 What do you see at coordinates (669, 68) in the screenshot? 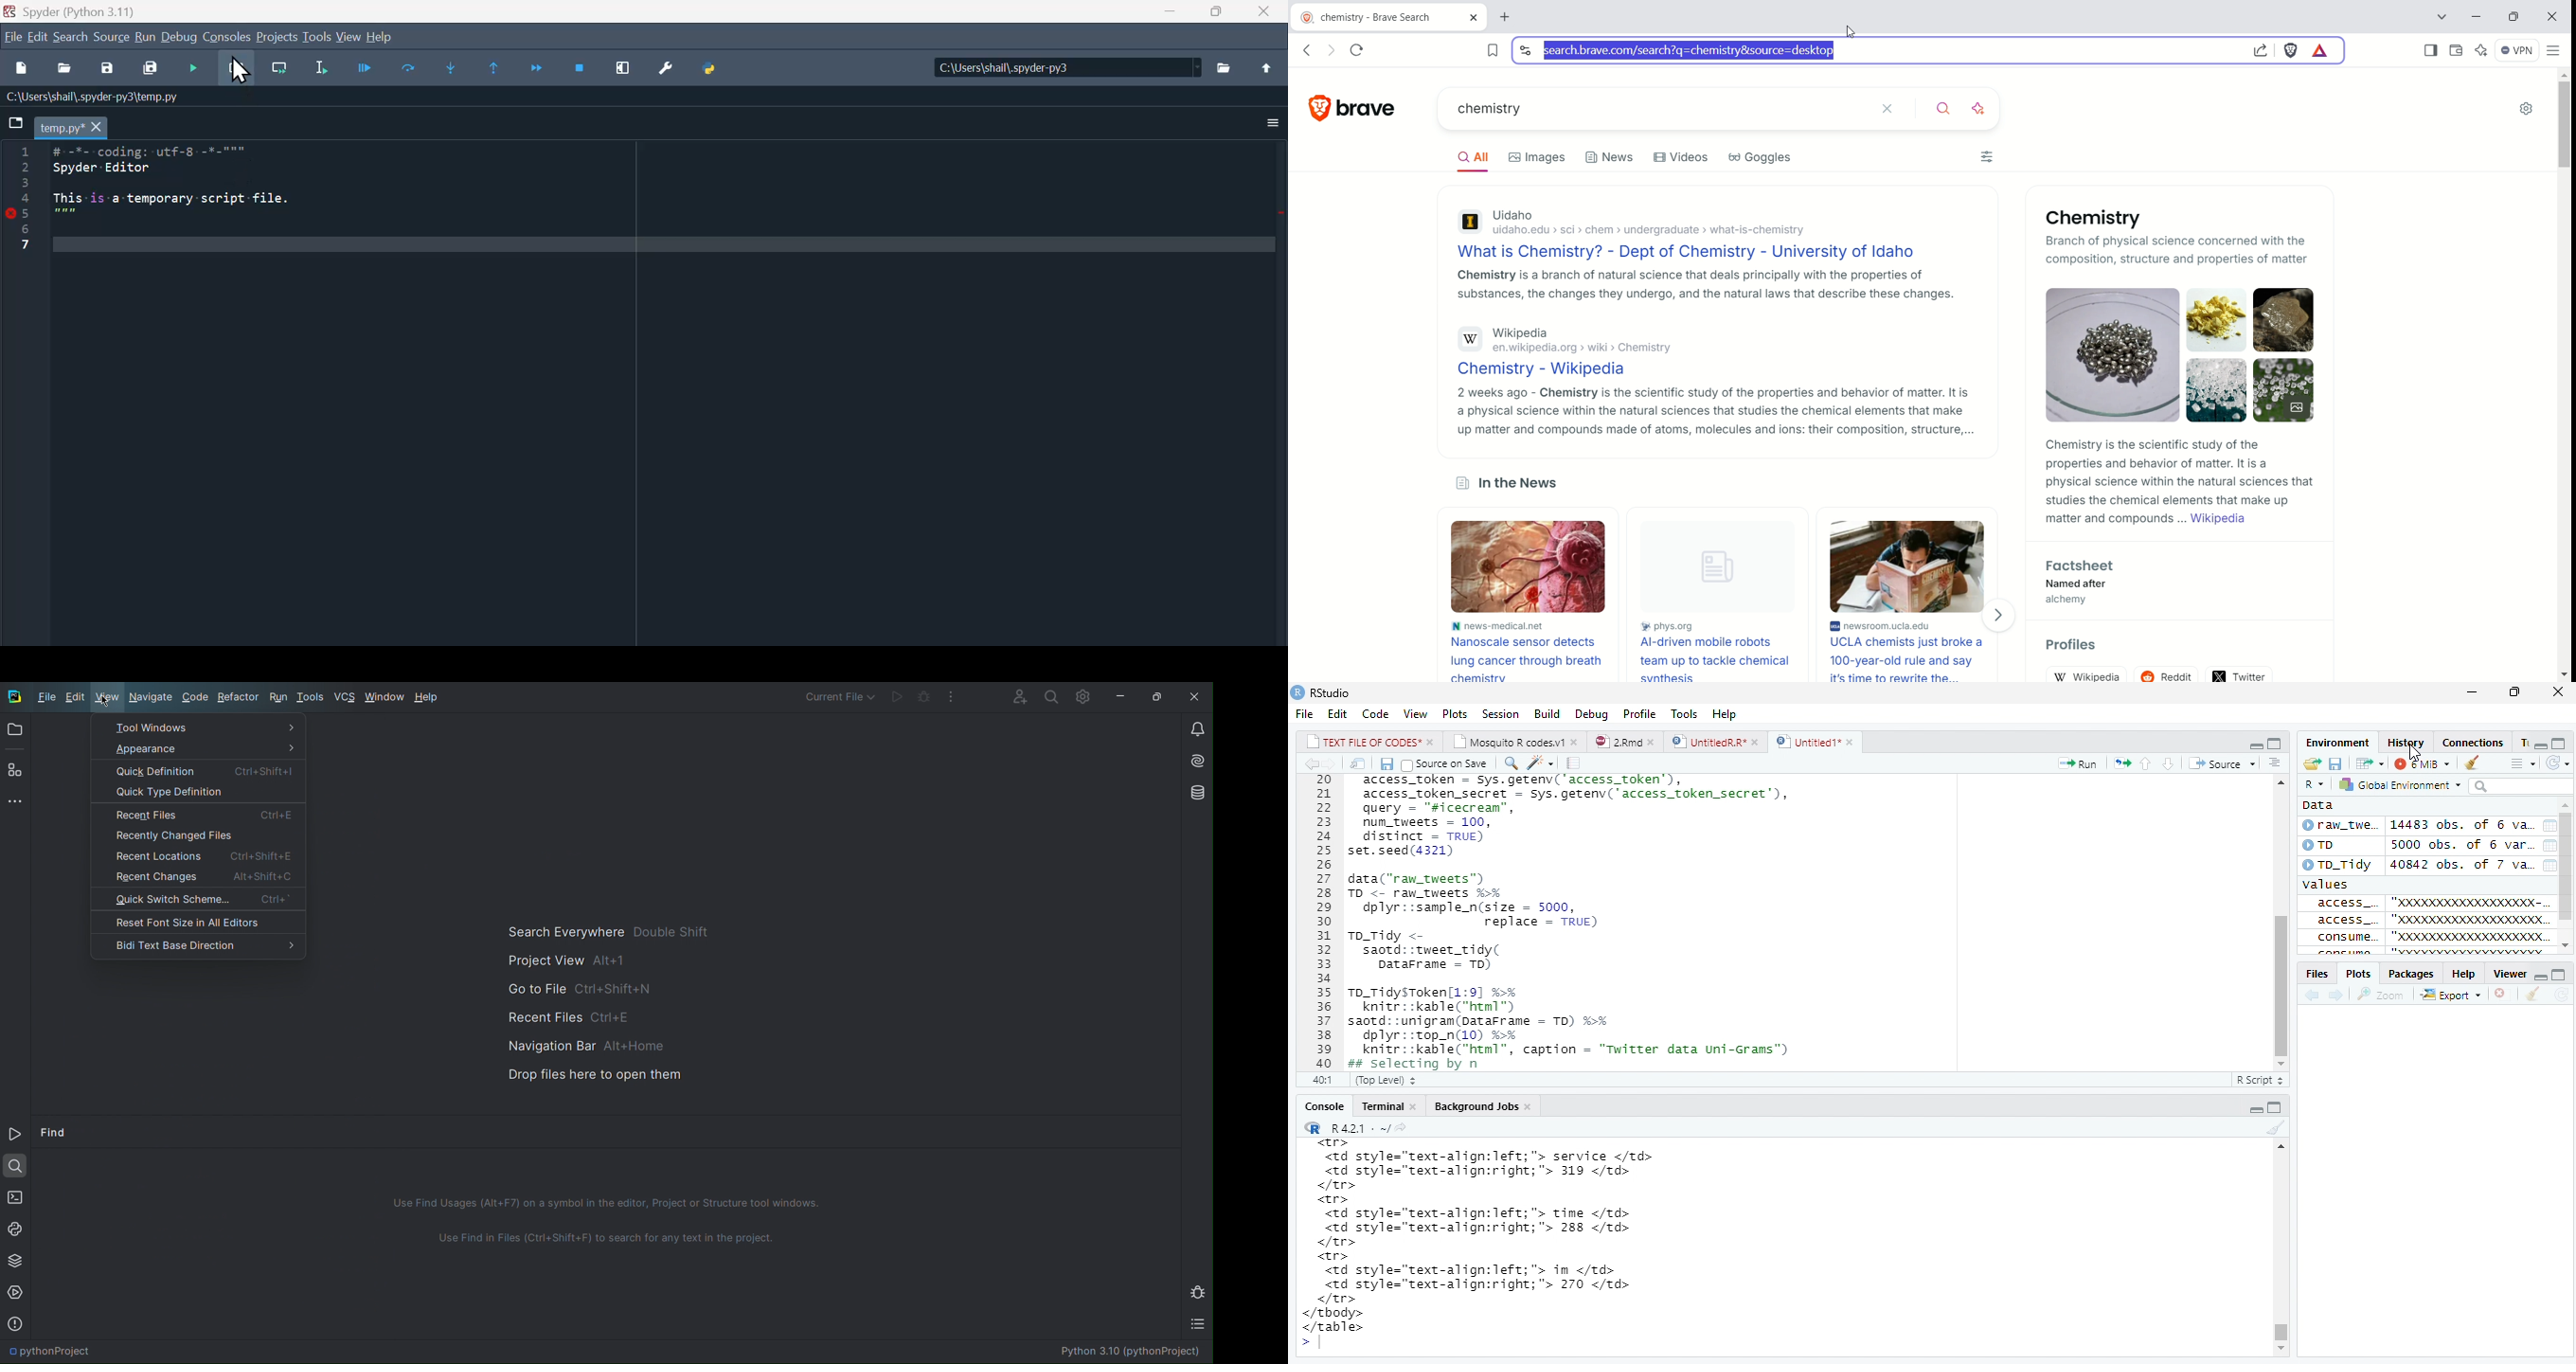
I see `Preferences` at bounding box center [669, 68].